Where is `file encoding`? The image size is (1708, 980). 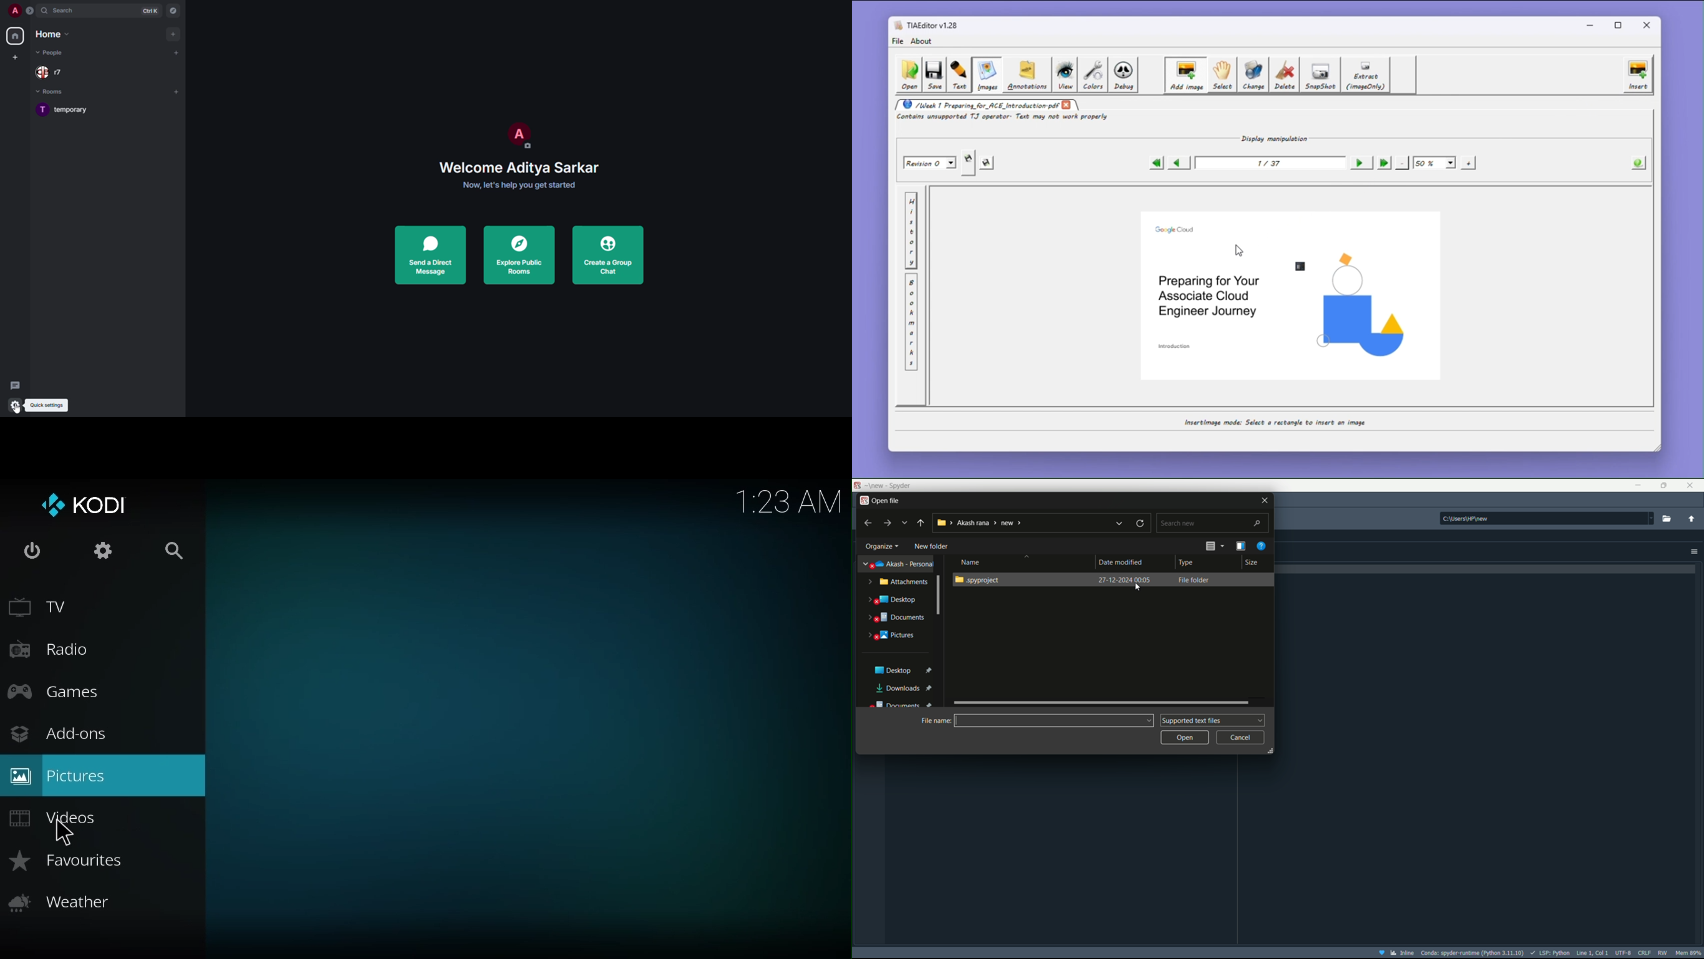 file encoding is located at coordinates (1623, 953).